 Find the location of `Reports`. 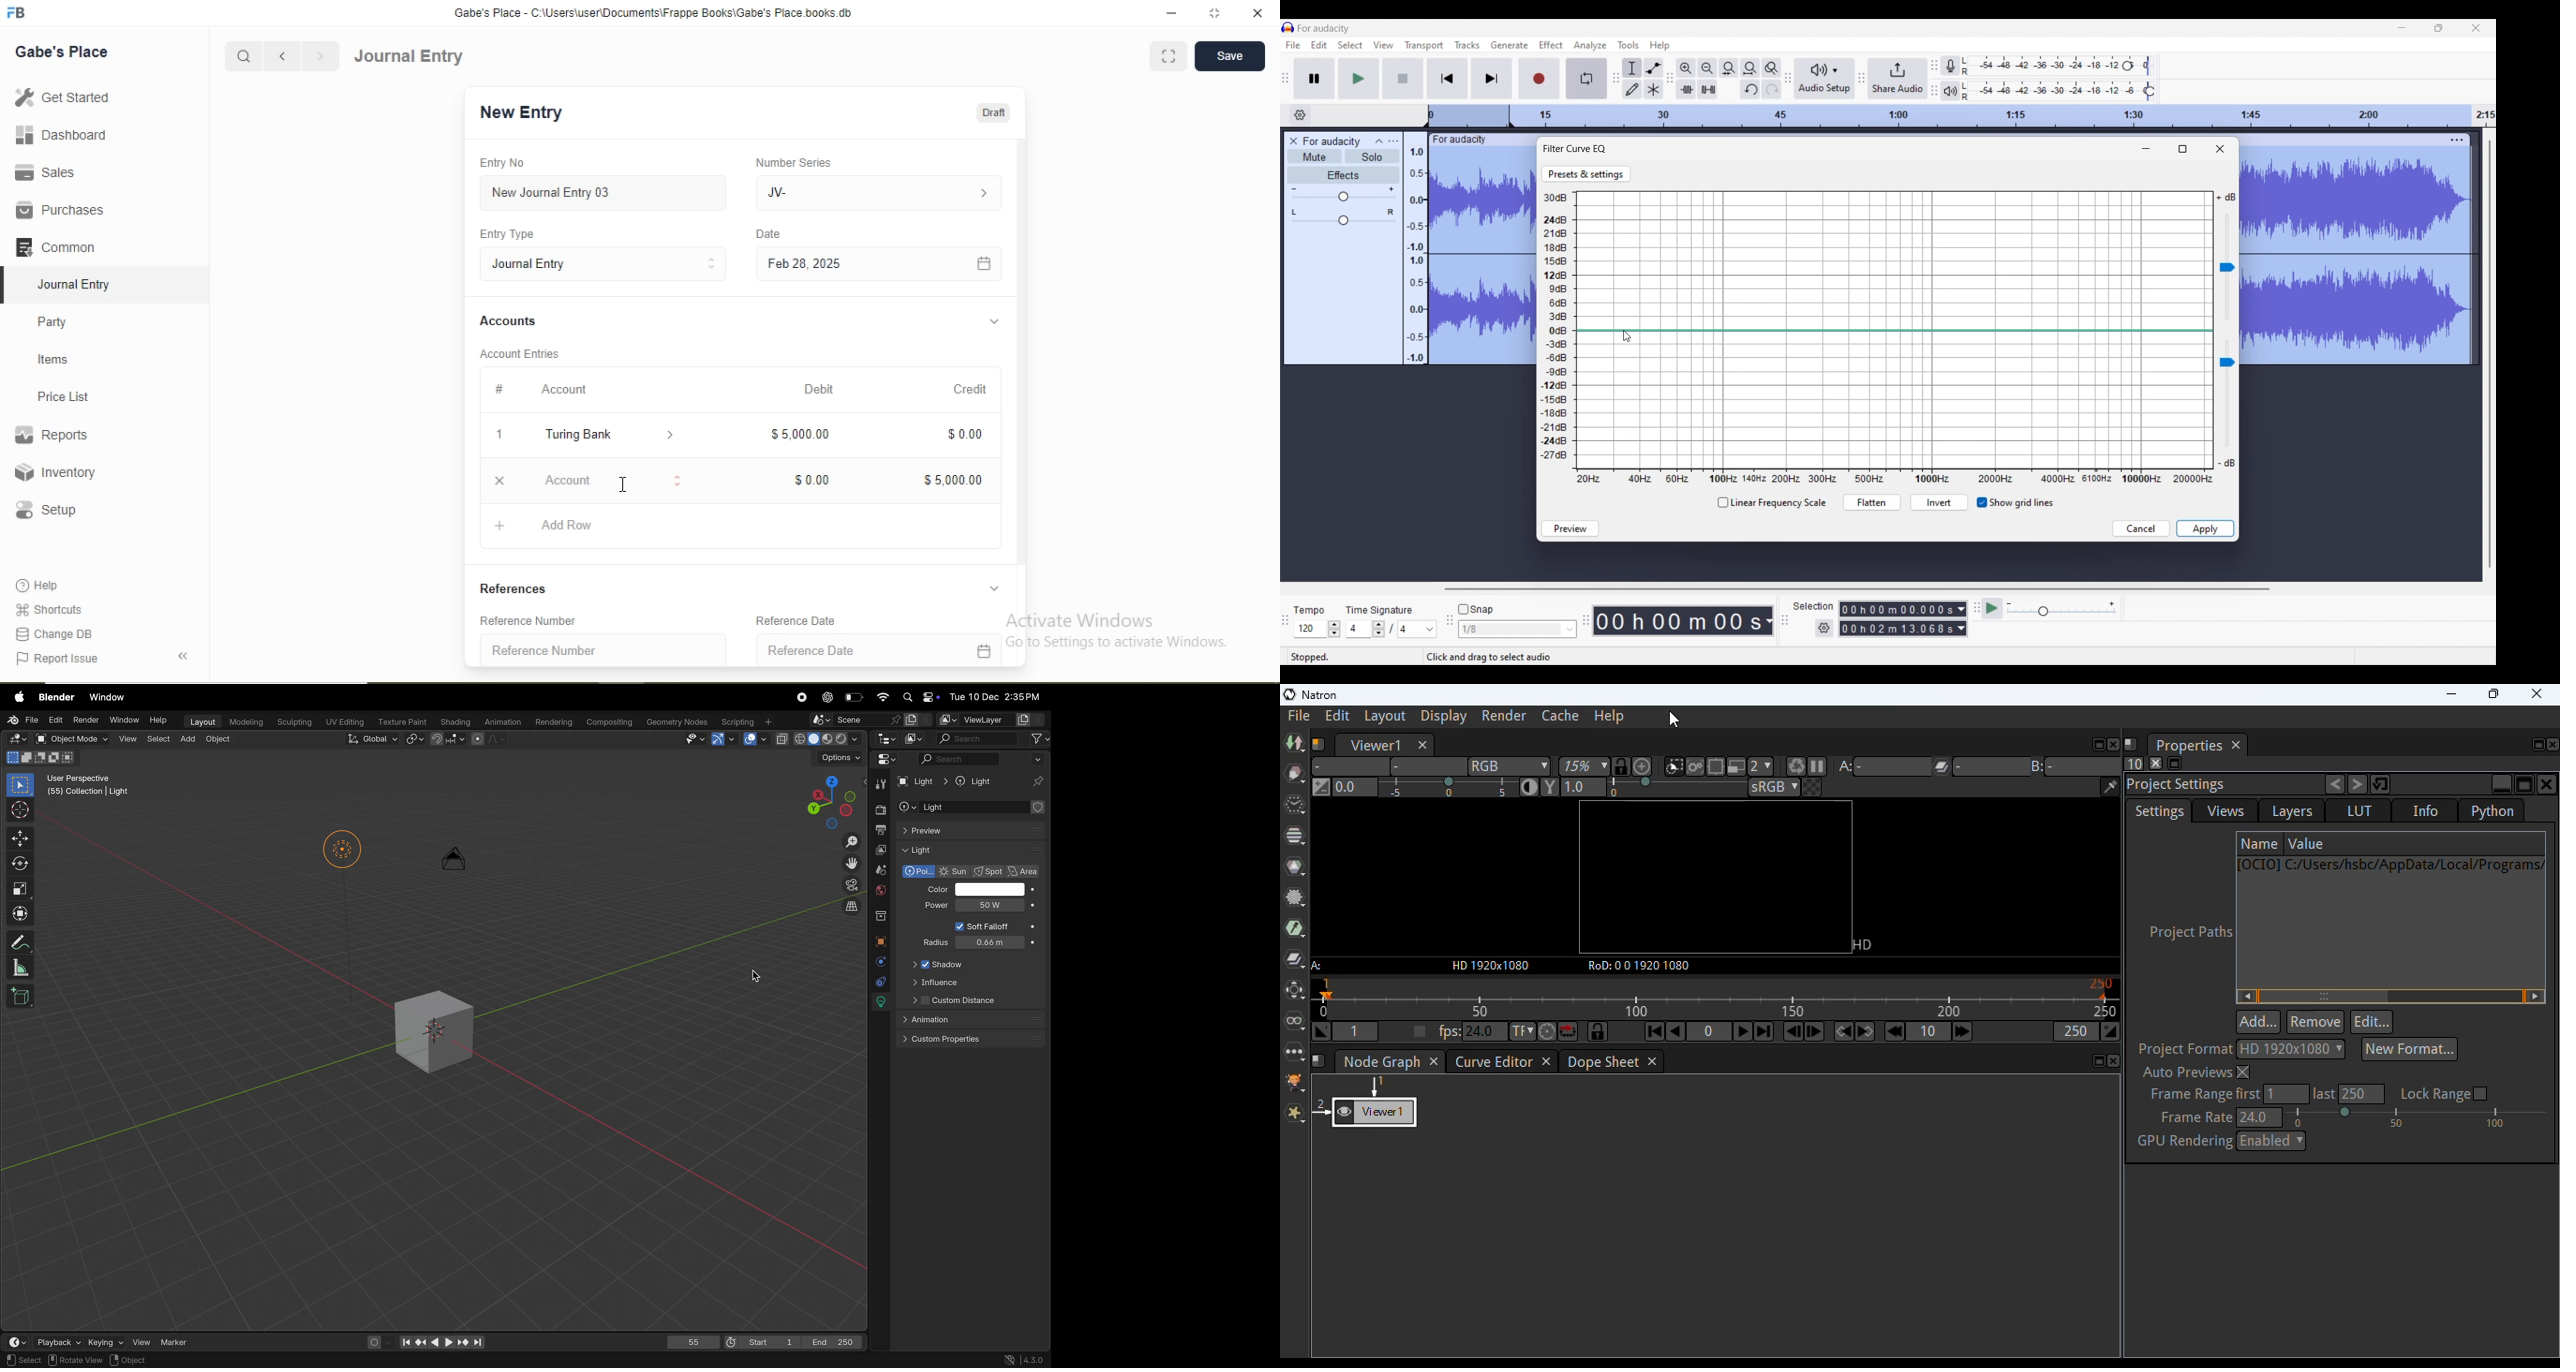

Reports is located at coordinates (51, 435).